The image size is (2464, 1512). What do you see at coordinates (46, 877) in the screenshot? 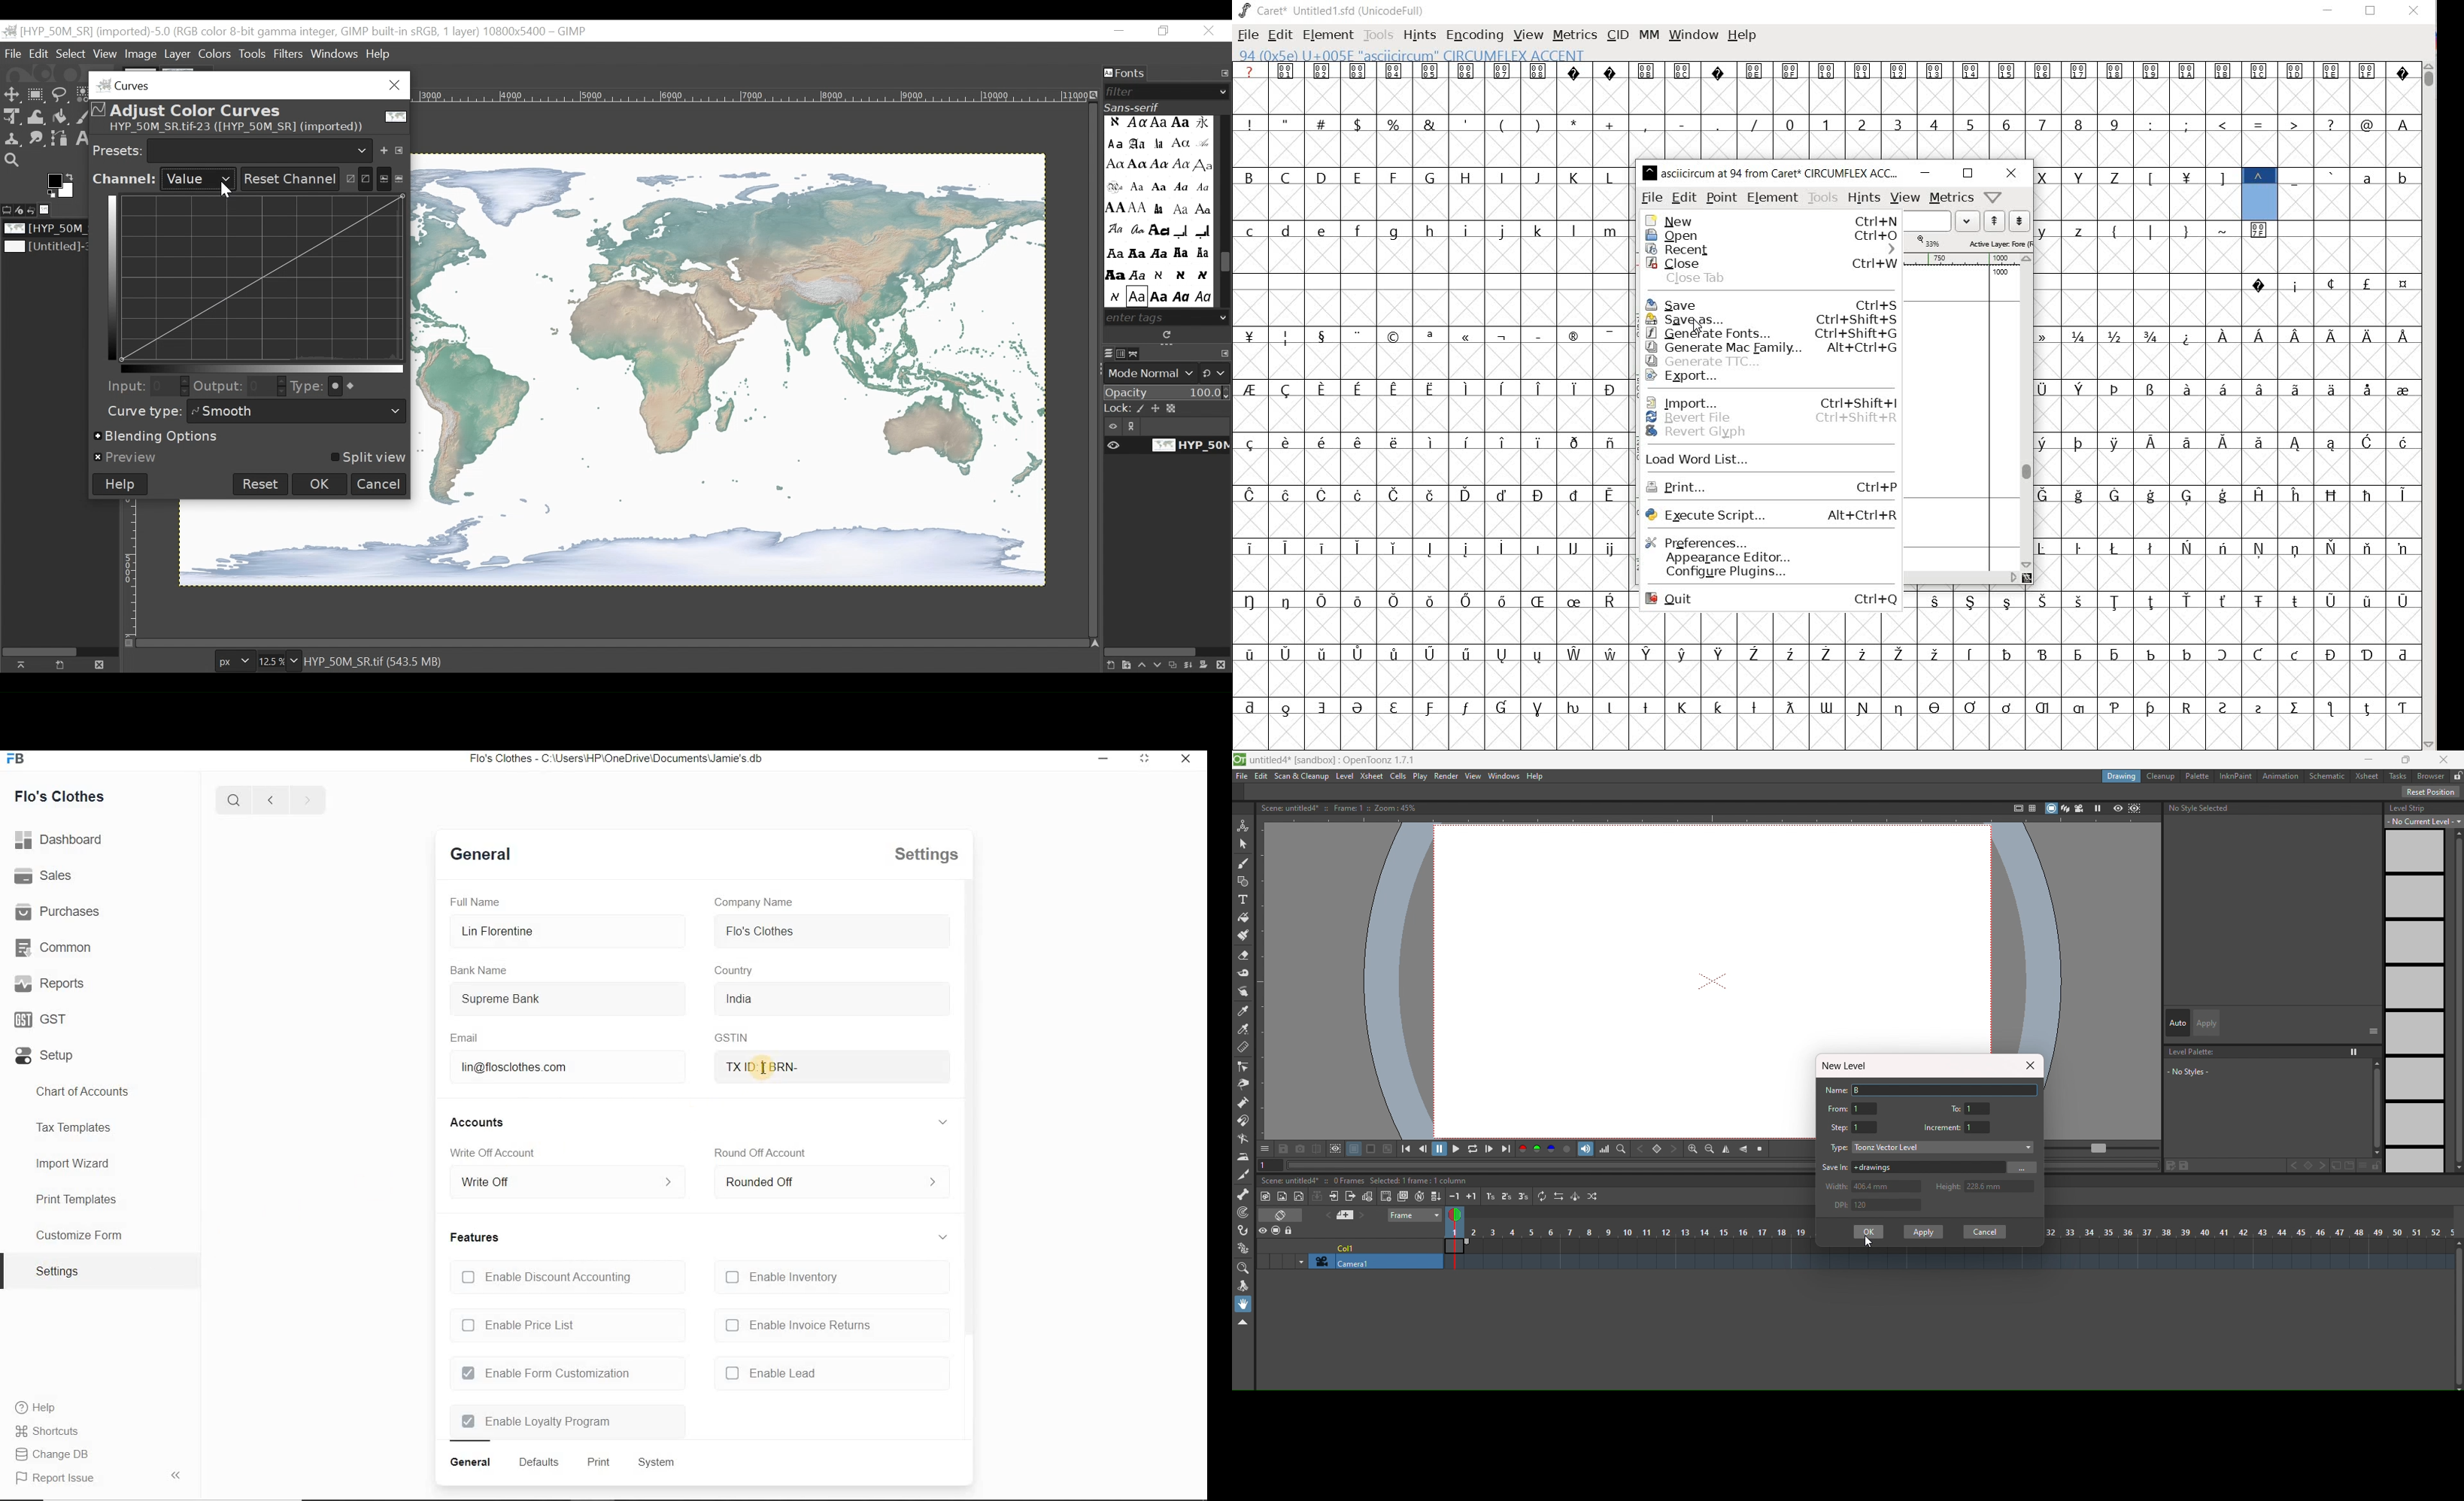
I see `Sales` at bounding box center [46, 877].